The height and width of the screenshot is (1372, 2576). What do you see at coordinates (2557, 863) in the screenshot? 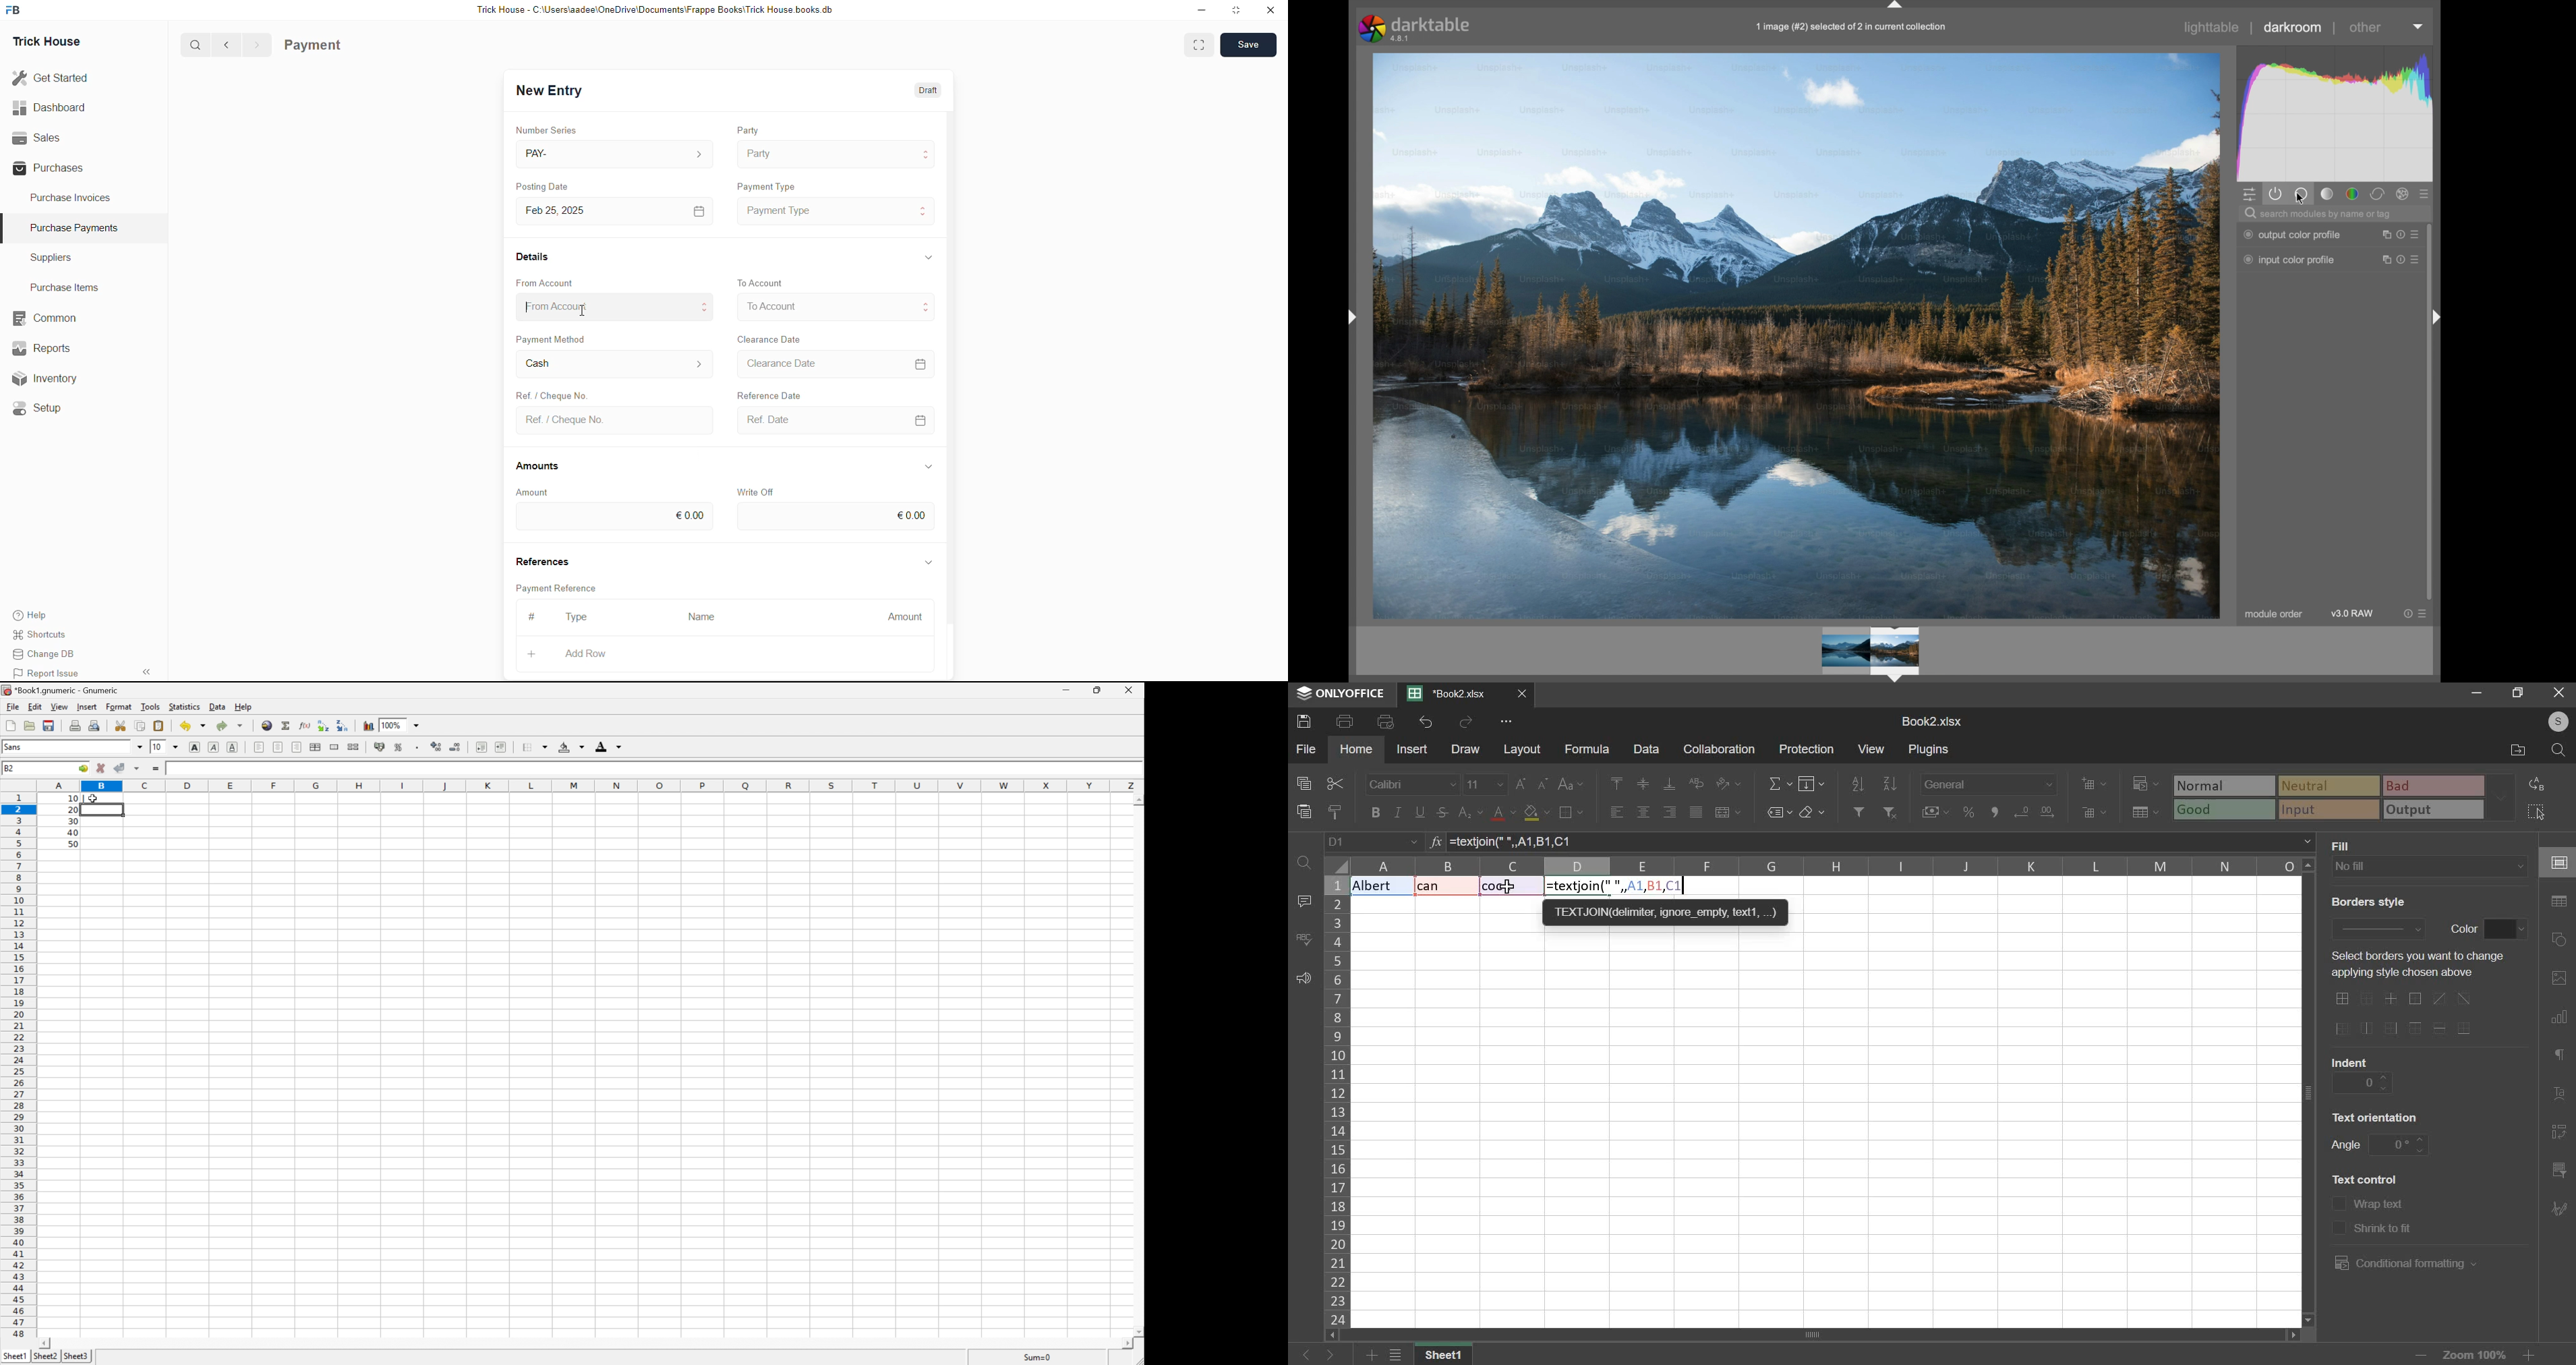
I see `cell` at bounding box center [2557, 863].